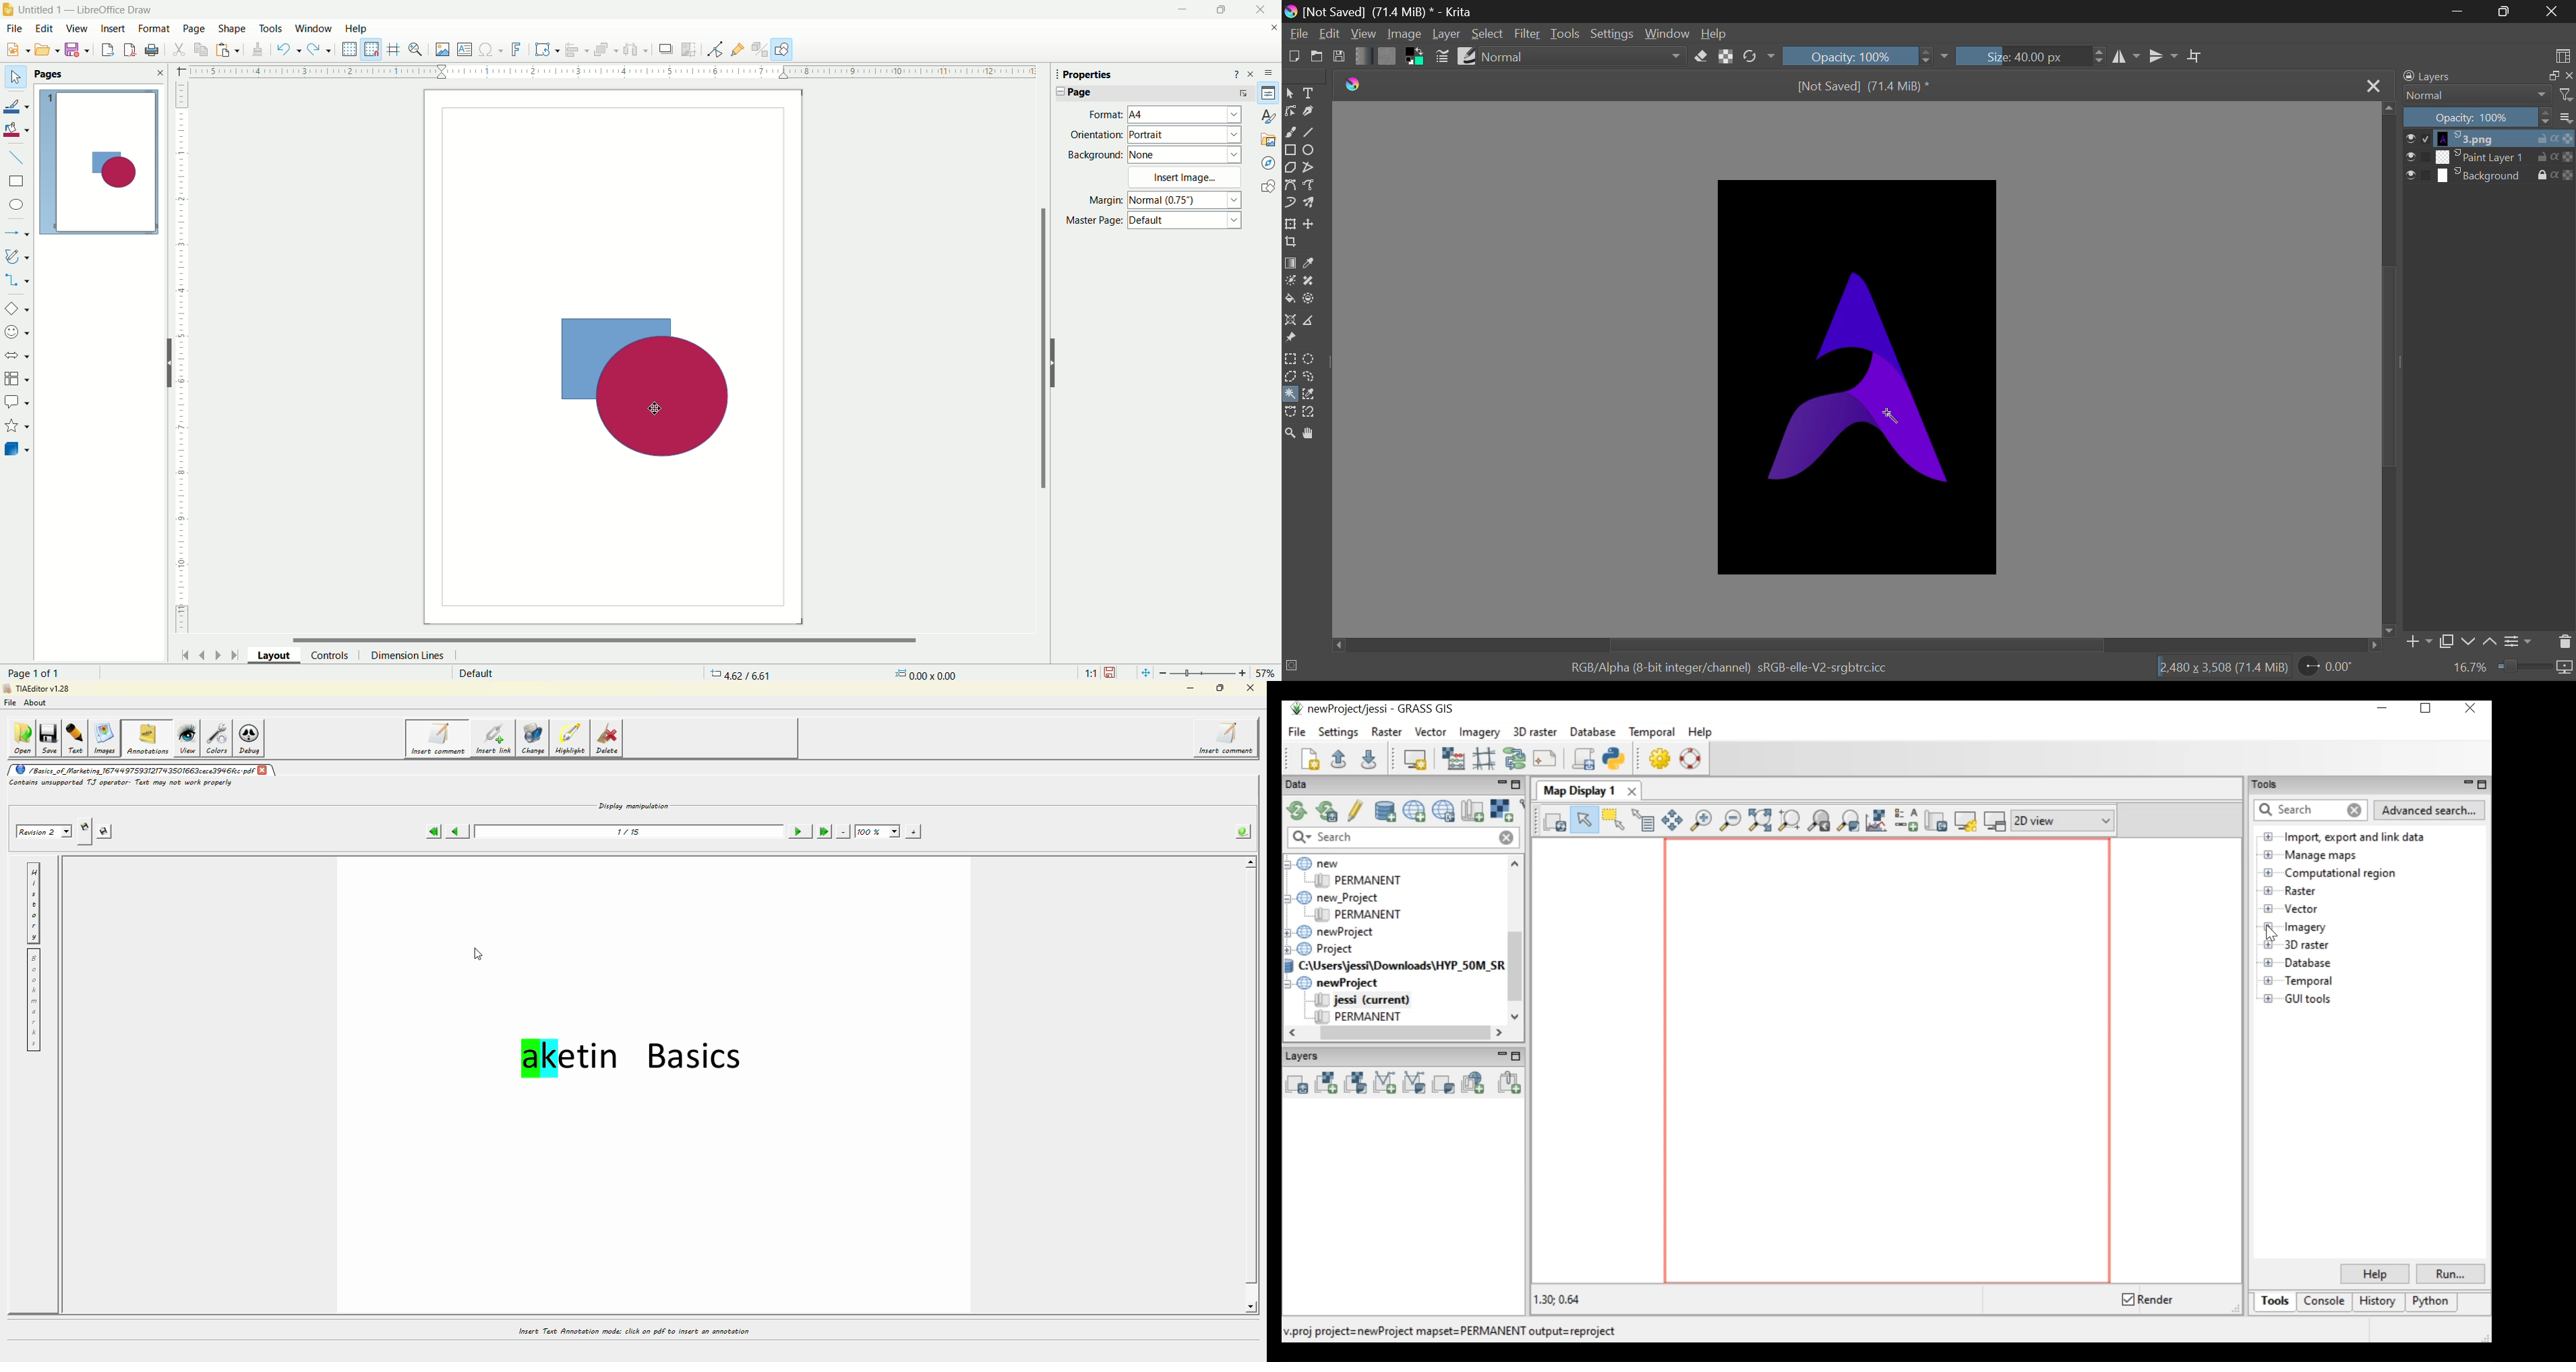 The image size is (2576, 1372). Describe the element at coordinates (113, 28) in the screenshot. I see `insert` at that location.